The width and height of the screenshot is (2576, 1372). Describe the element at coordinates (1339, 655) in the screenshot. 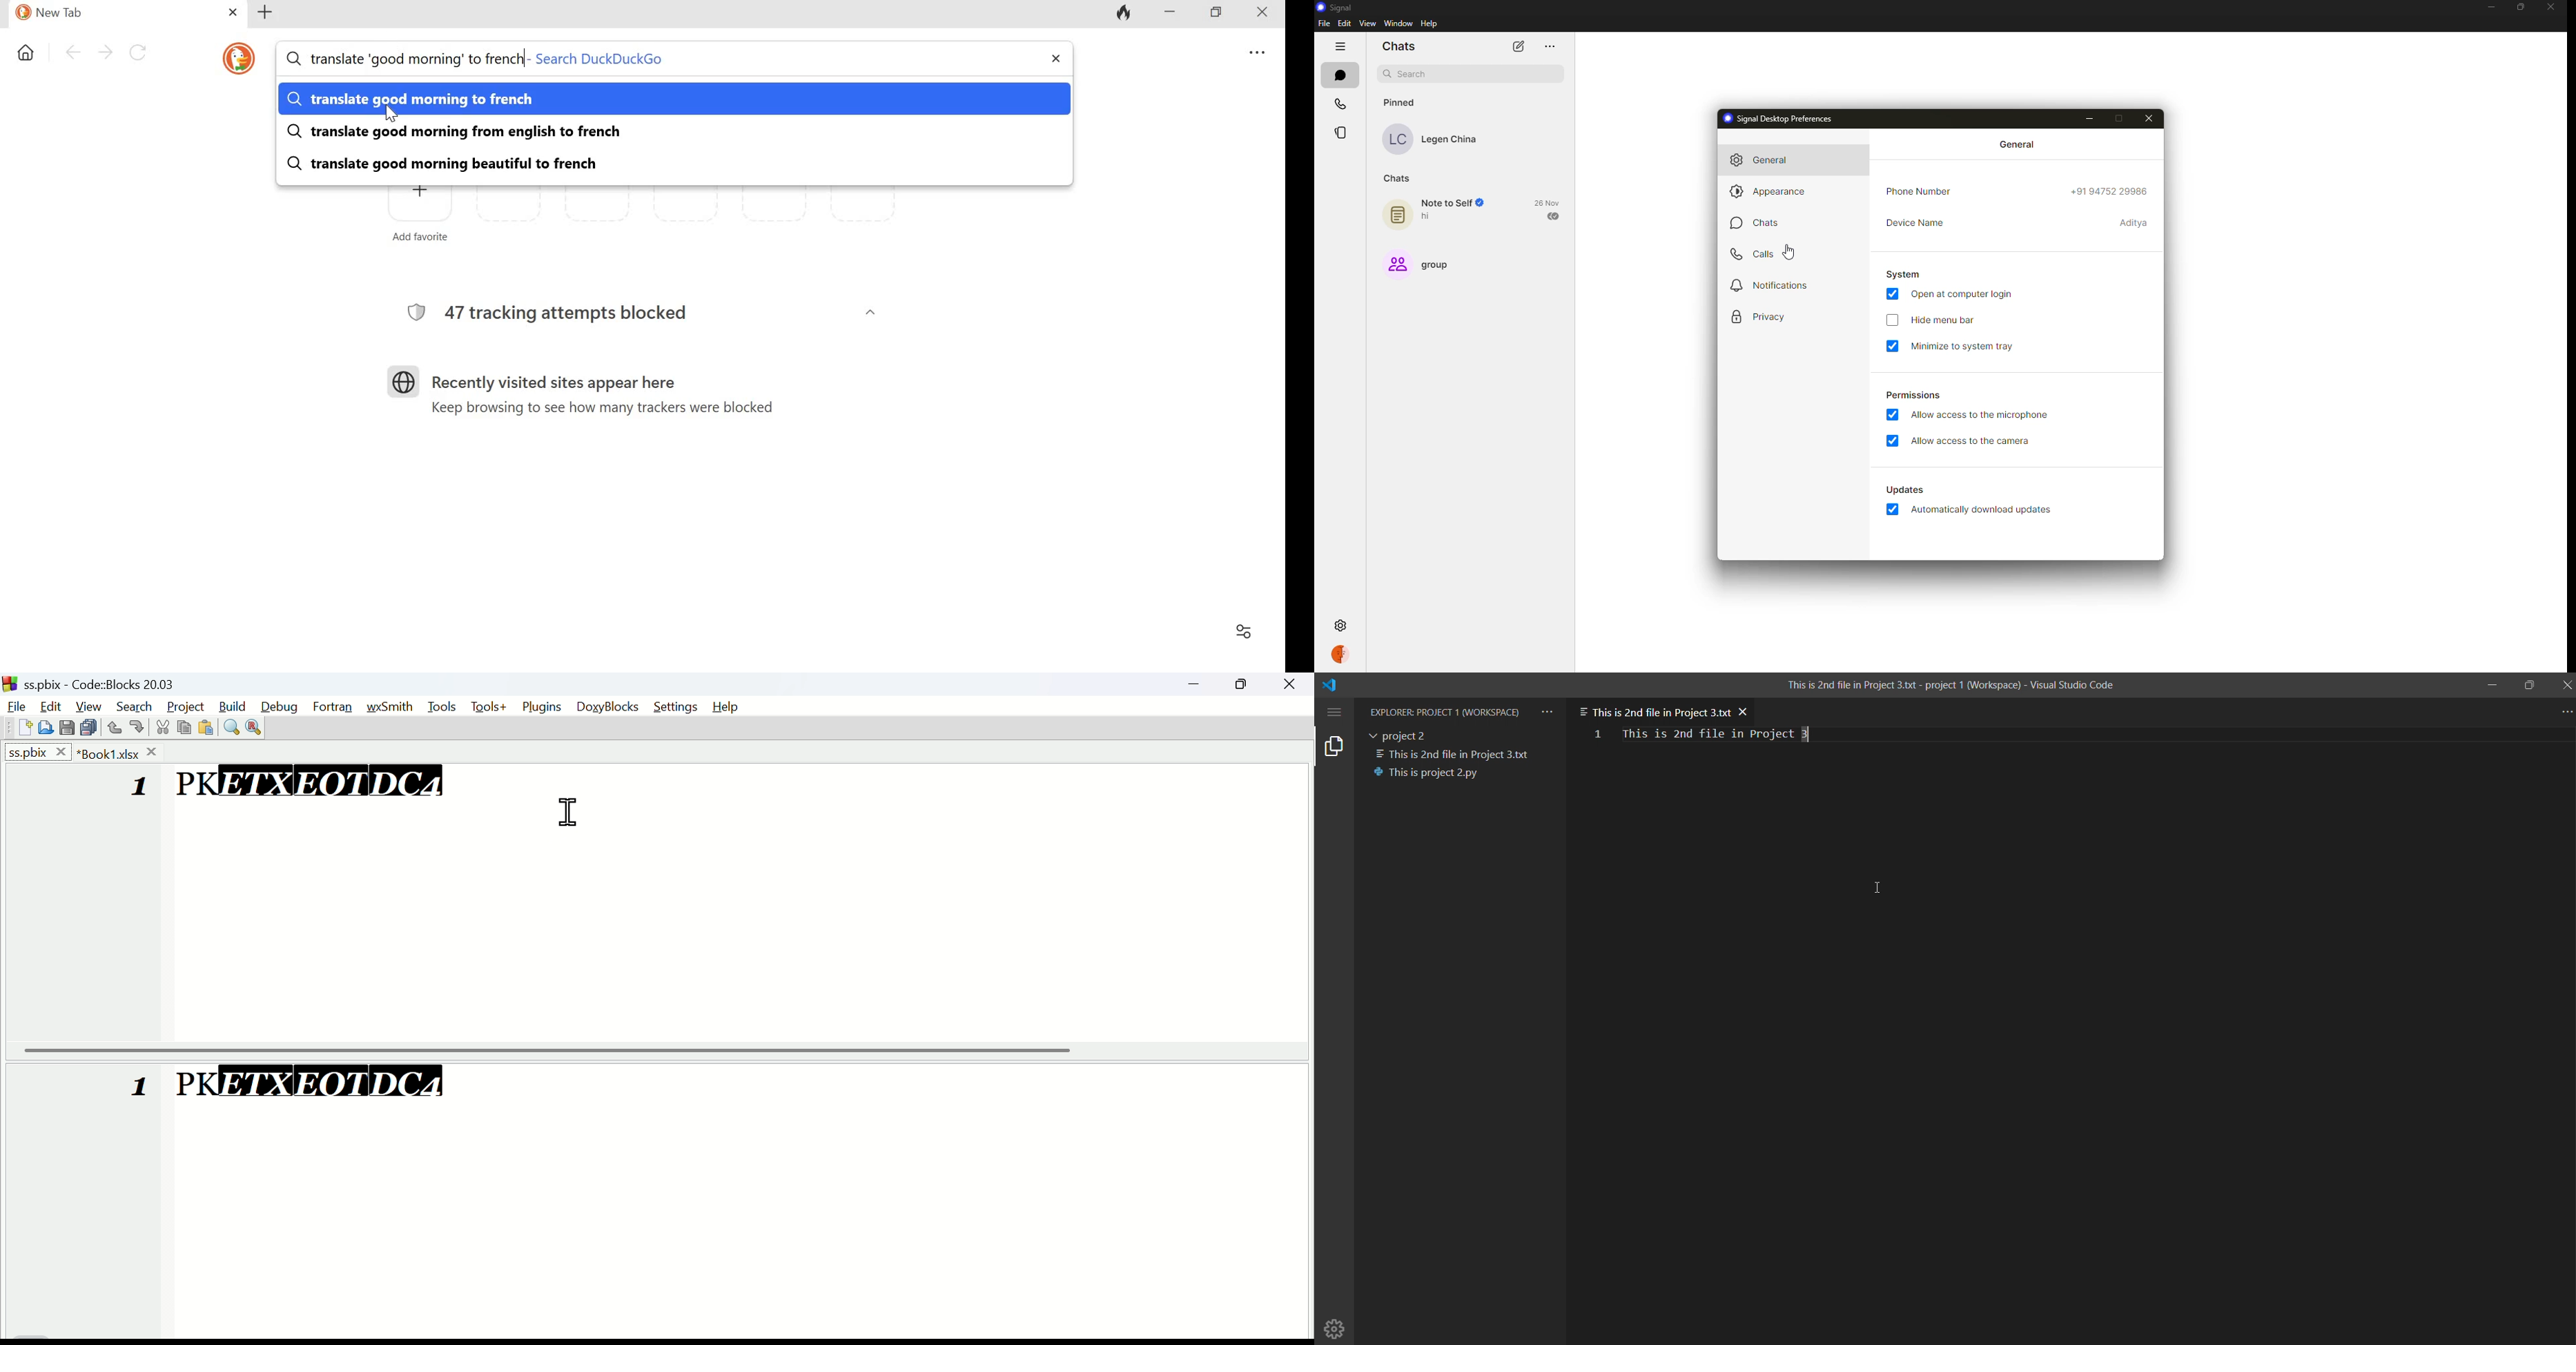

I see `profile` at that location.